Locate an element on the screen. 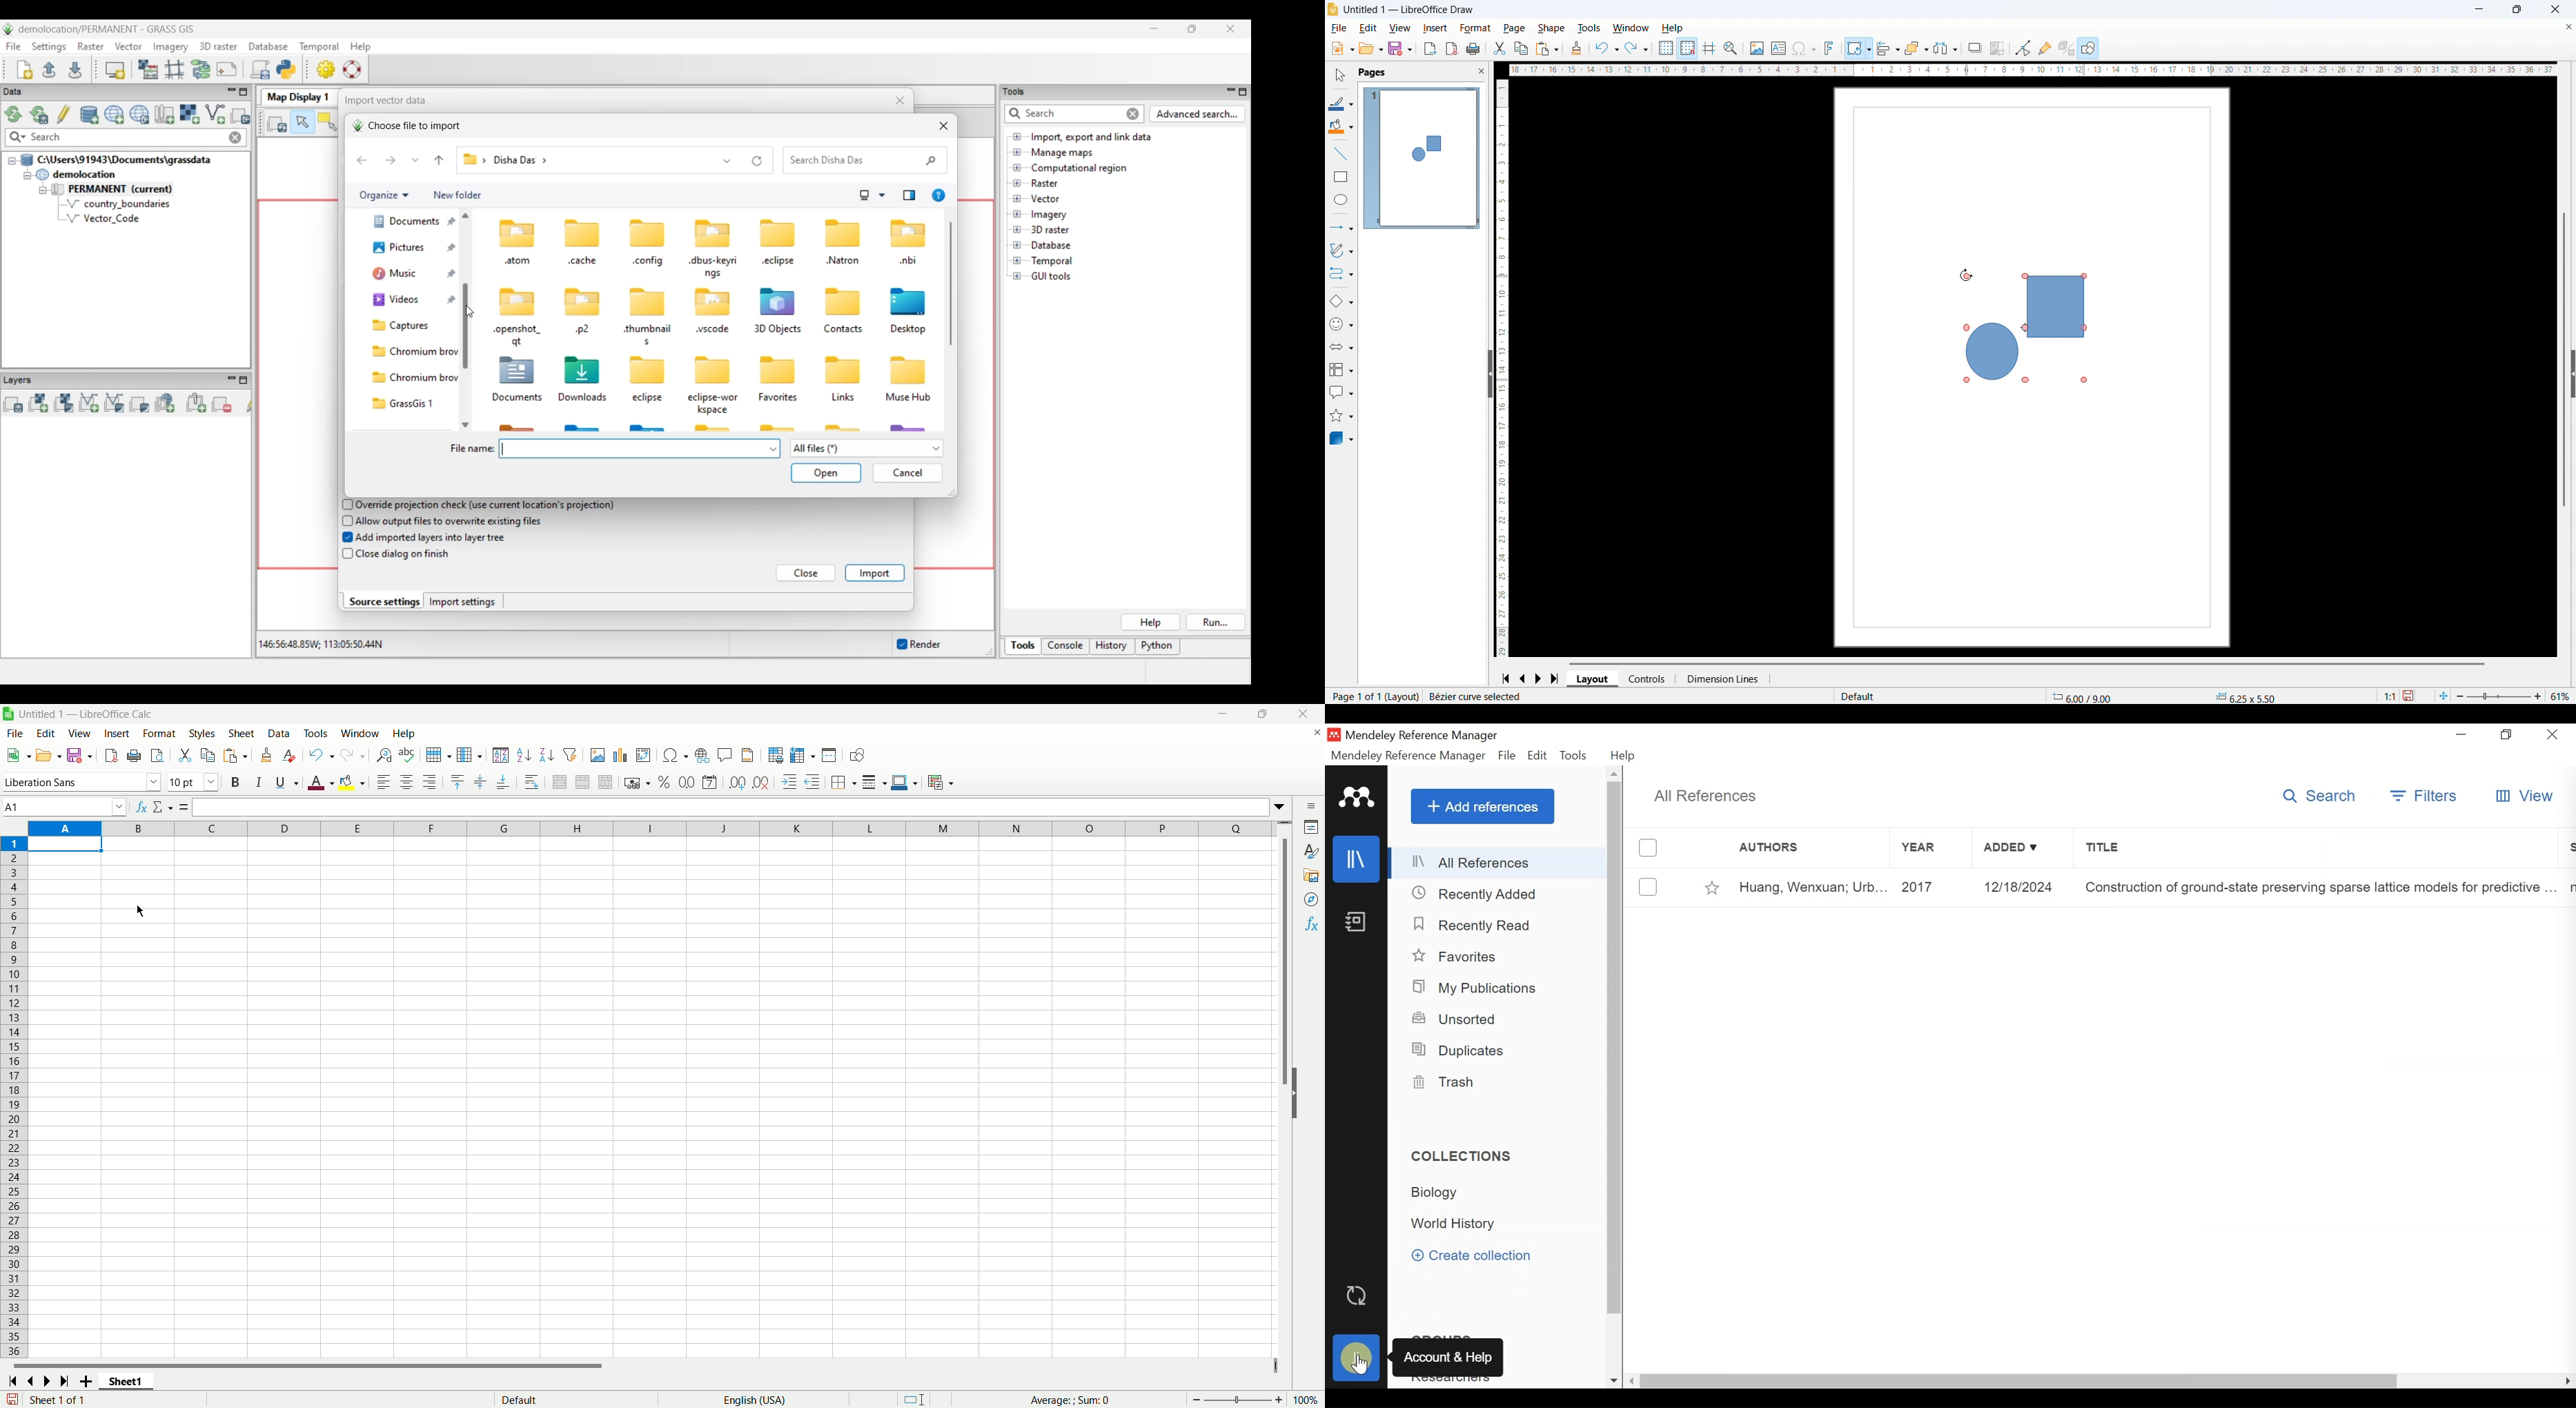 The image size is (2576, 1428). Zoom slider  is located at coordinates (2498, 696).